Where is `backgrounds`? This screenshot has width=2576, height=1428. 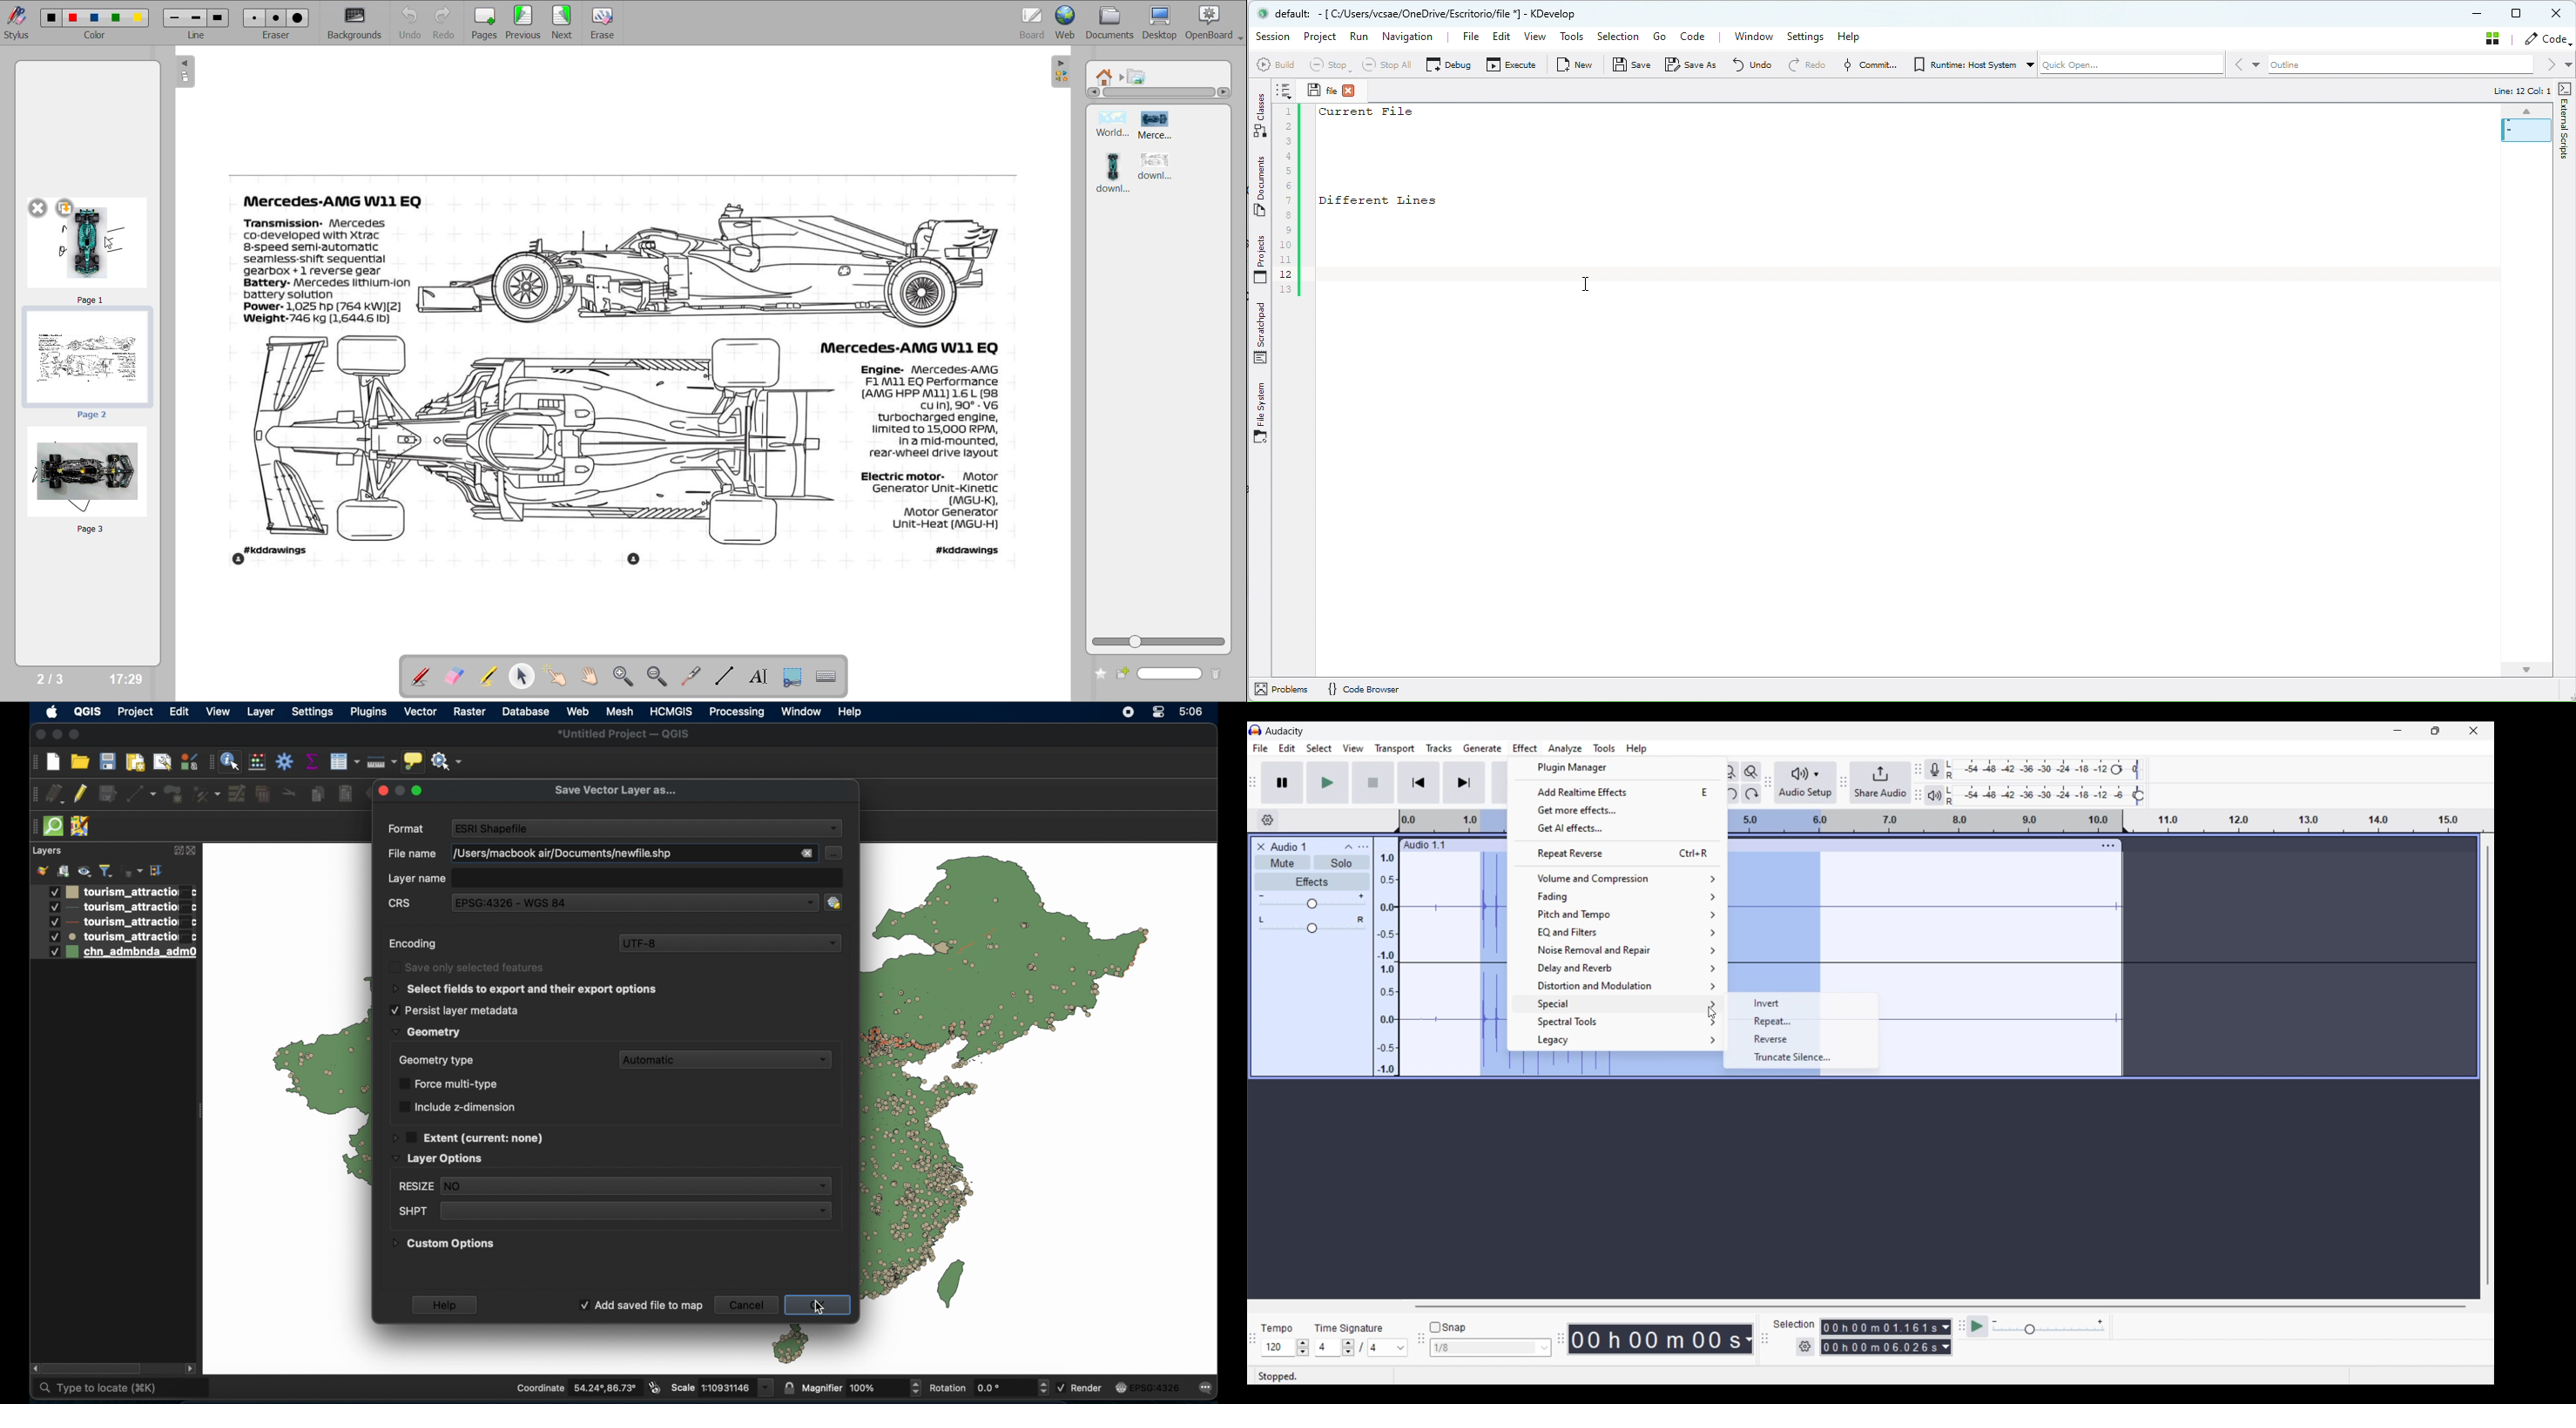
backgrounds is located at coordinates (356, 23).